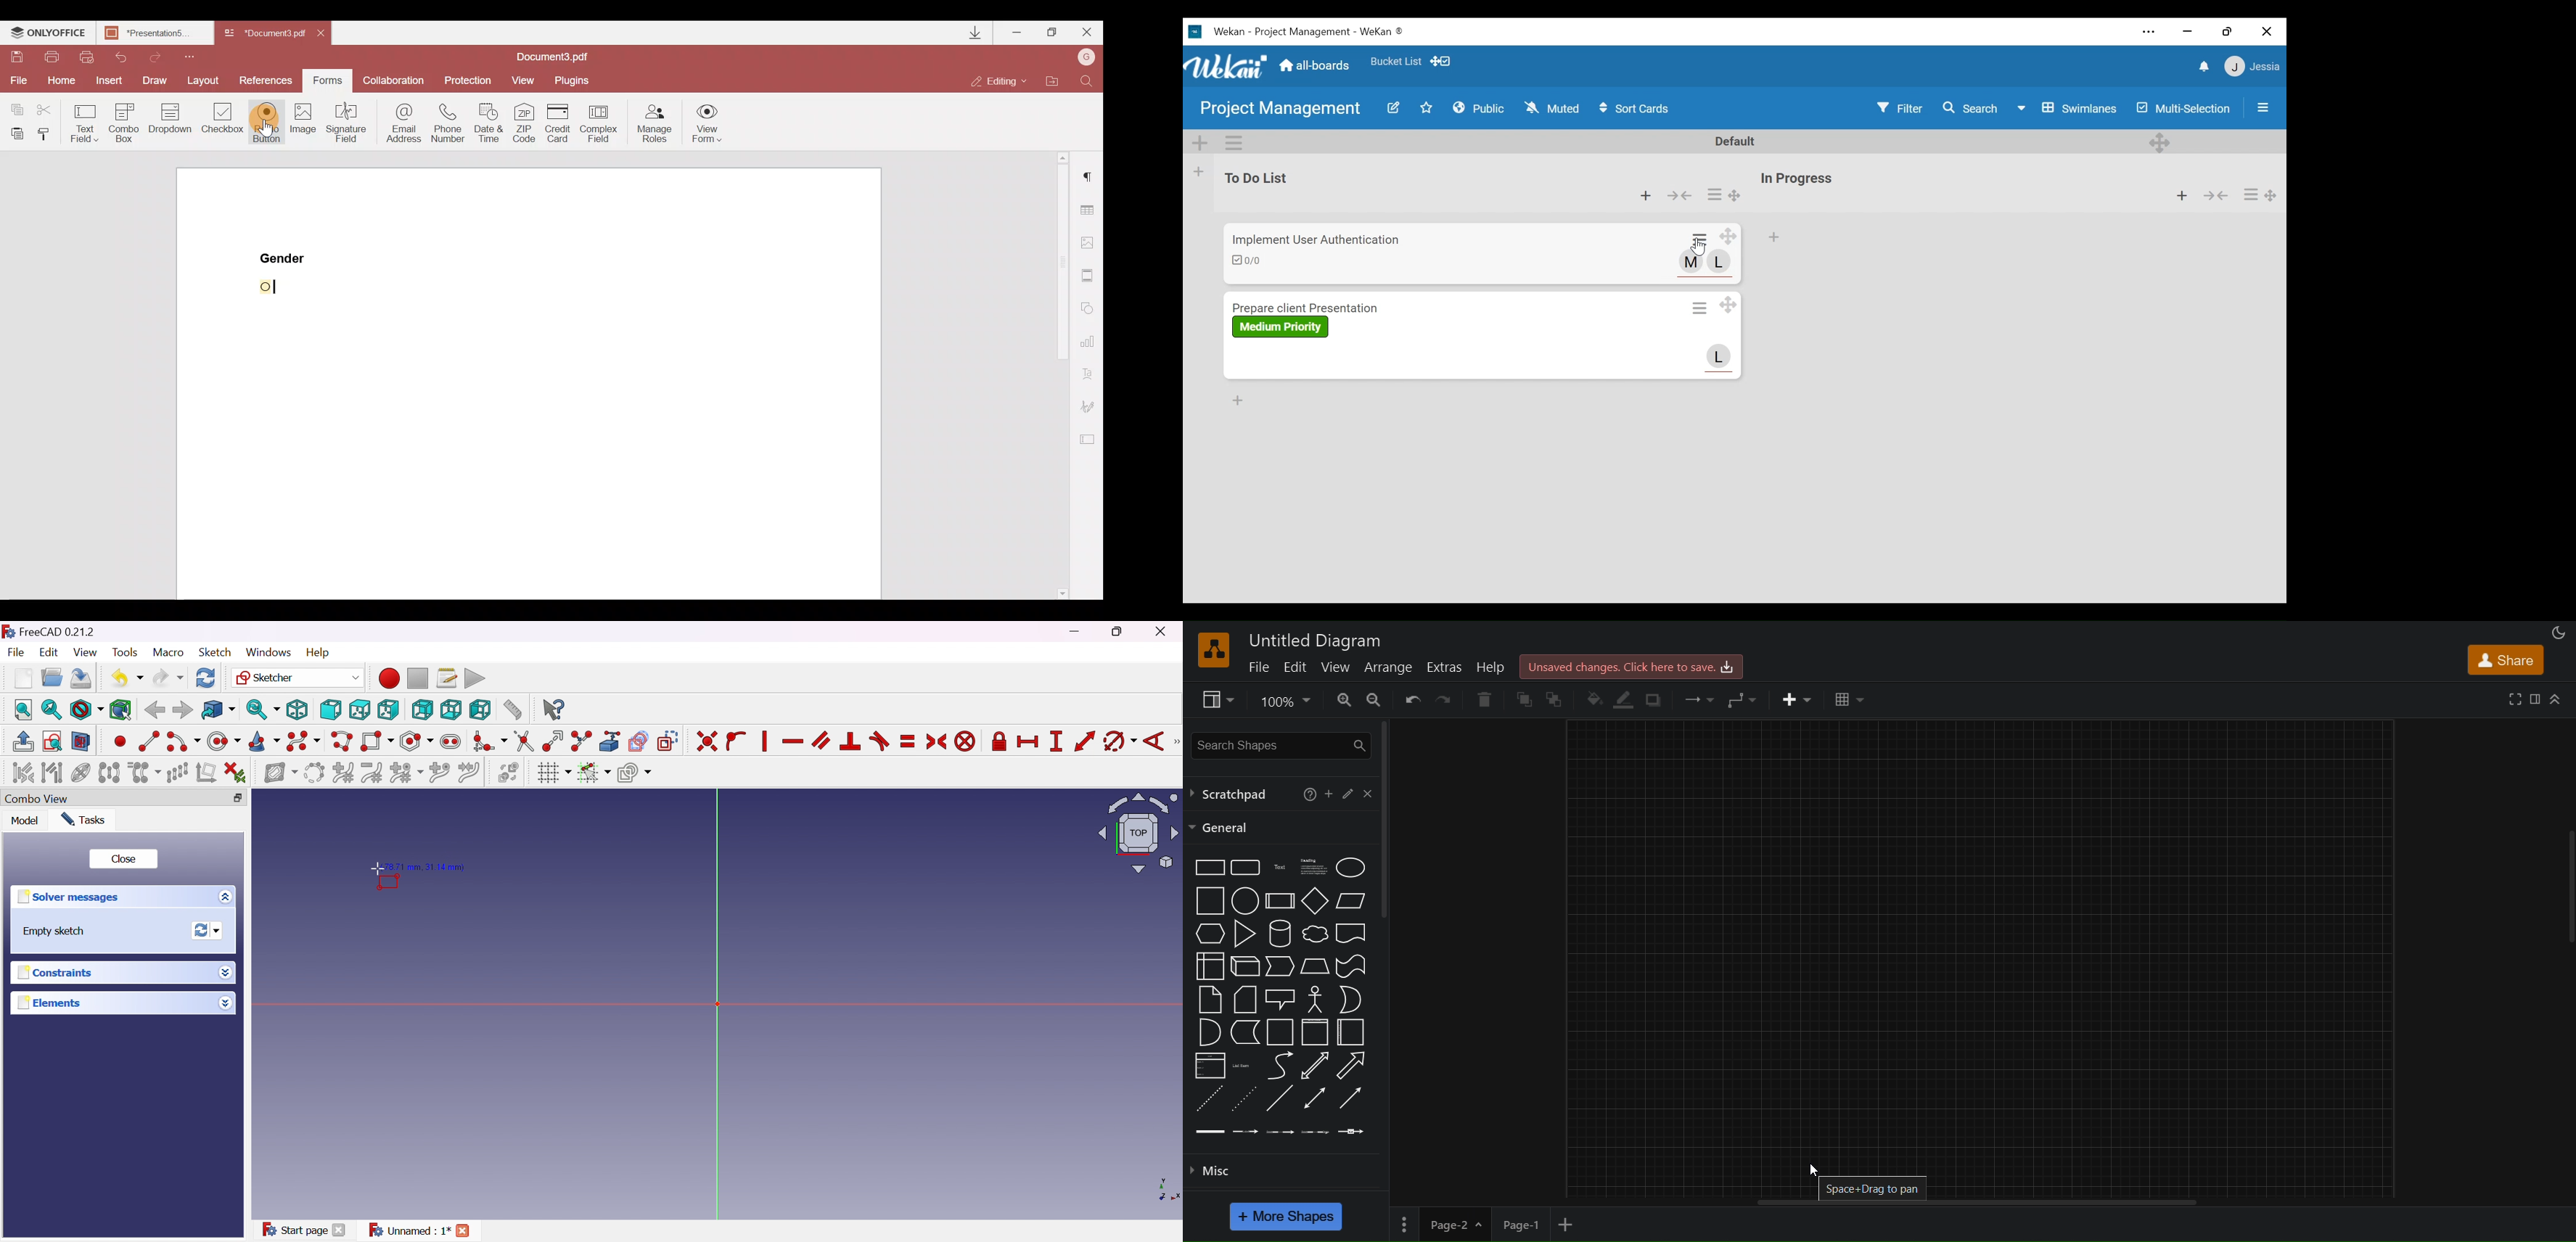 The width and height of the screenshot is (2576, 1260). I want to click on Create circle, so click(224, 742).